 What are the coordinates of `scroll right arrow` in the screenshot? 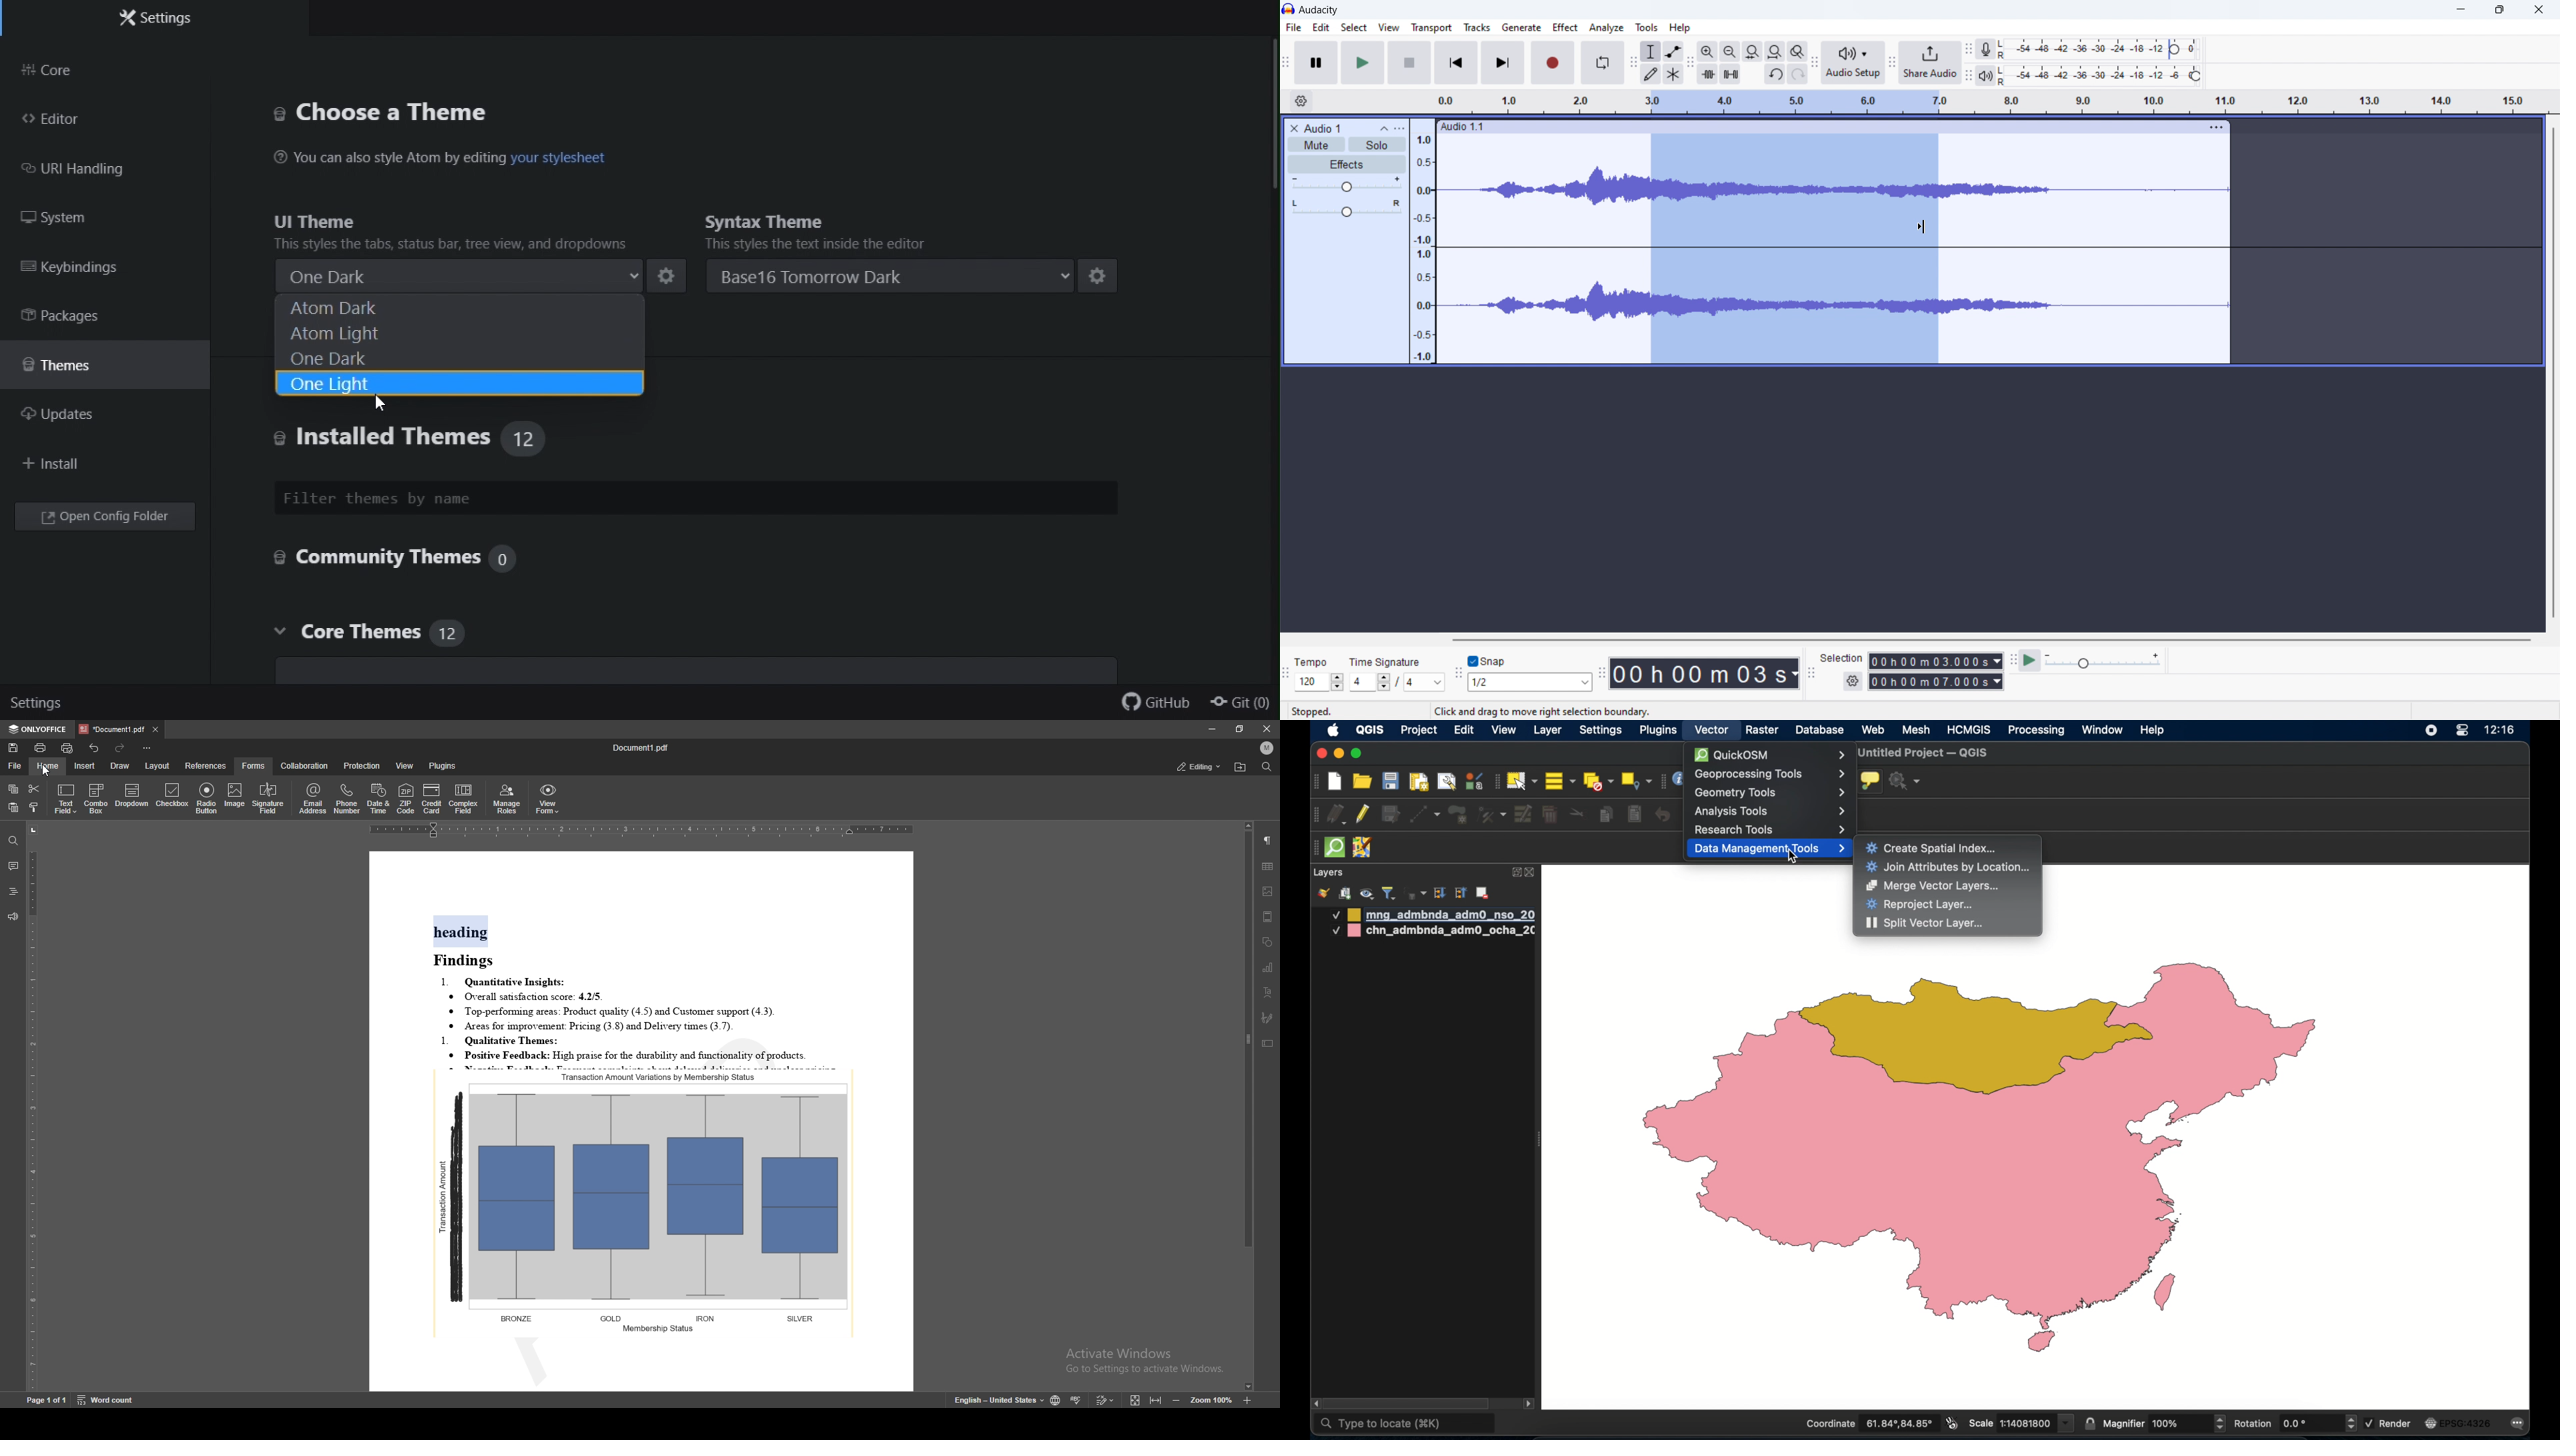 It's located at (1529, 1406).